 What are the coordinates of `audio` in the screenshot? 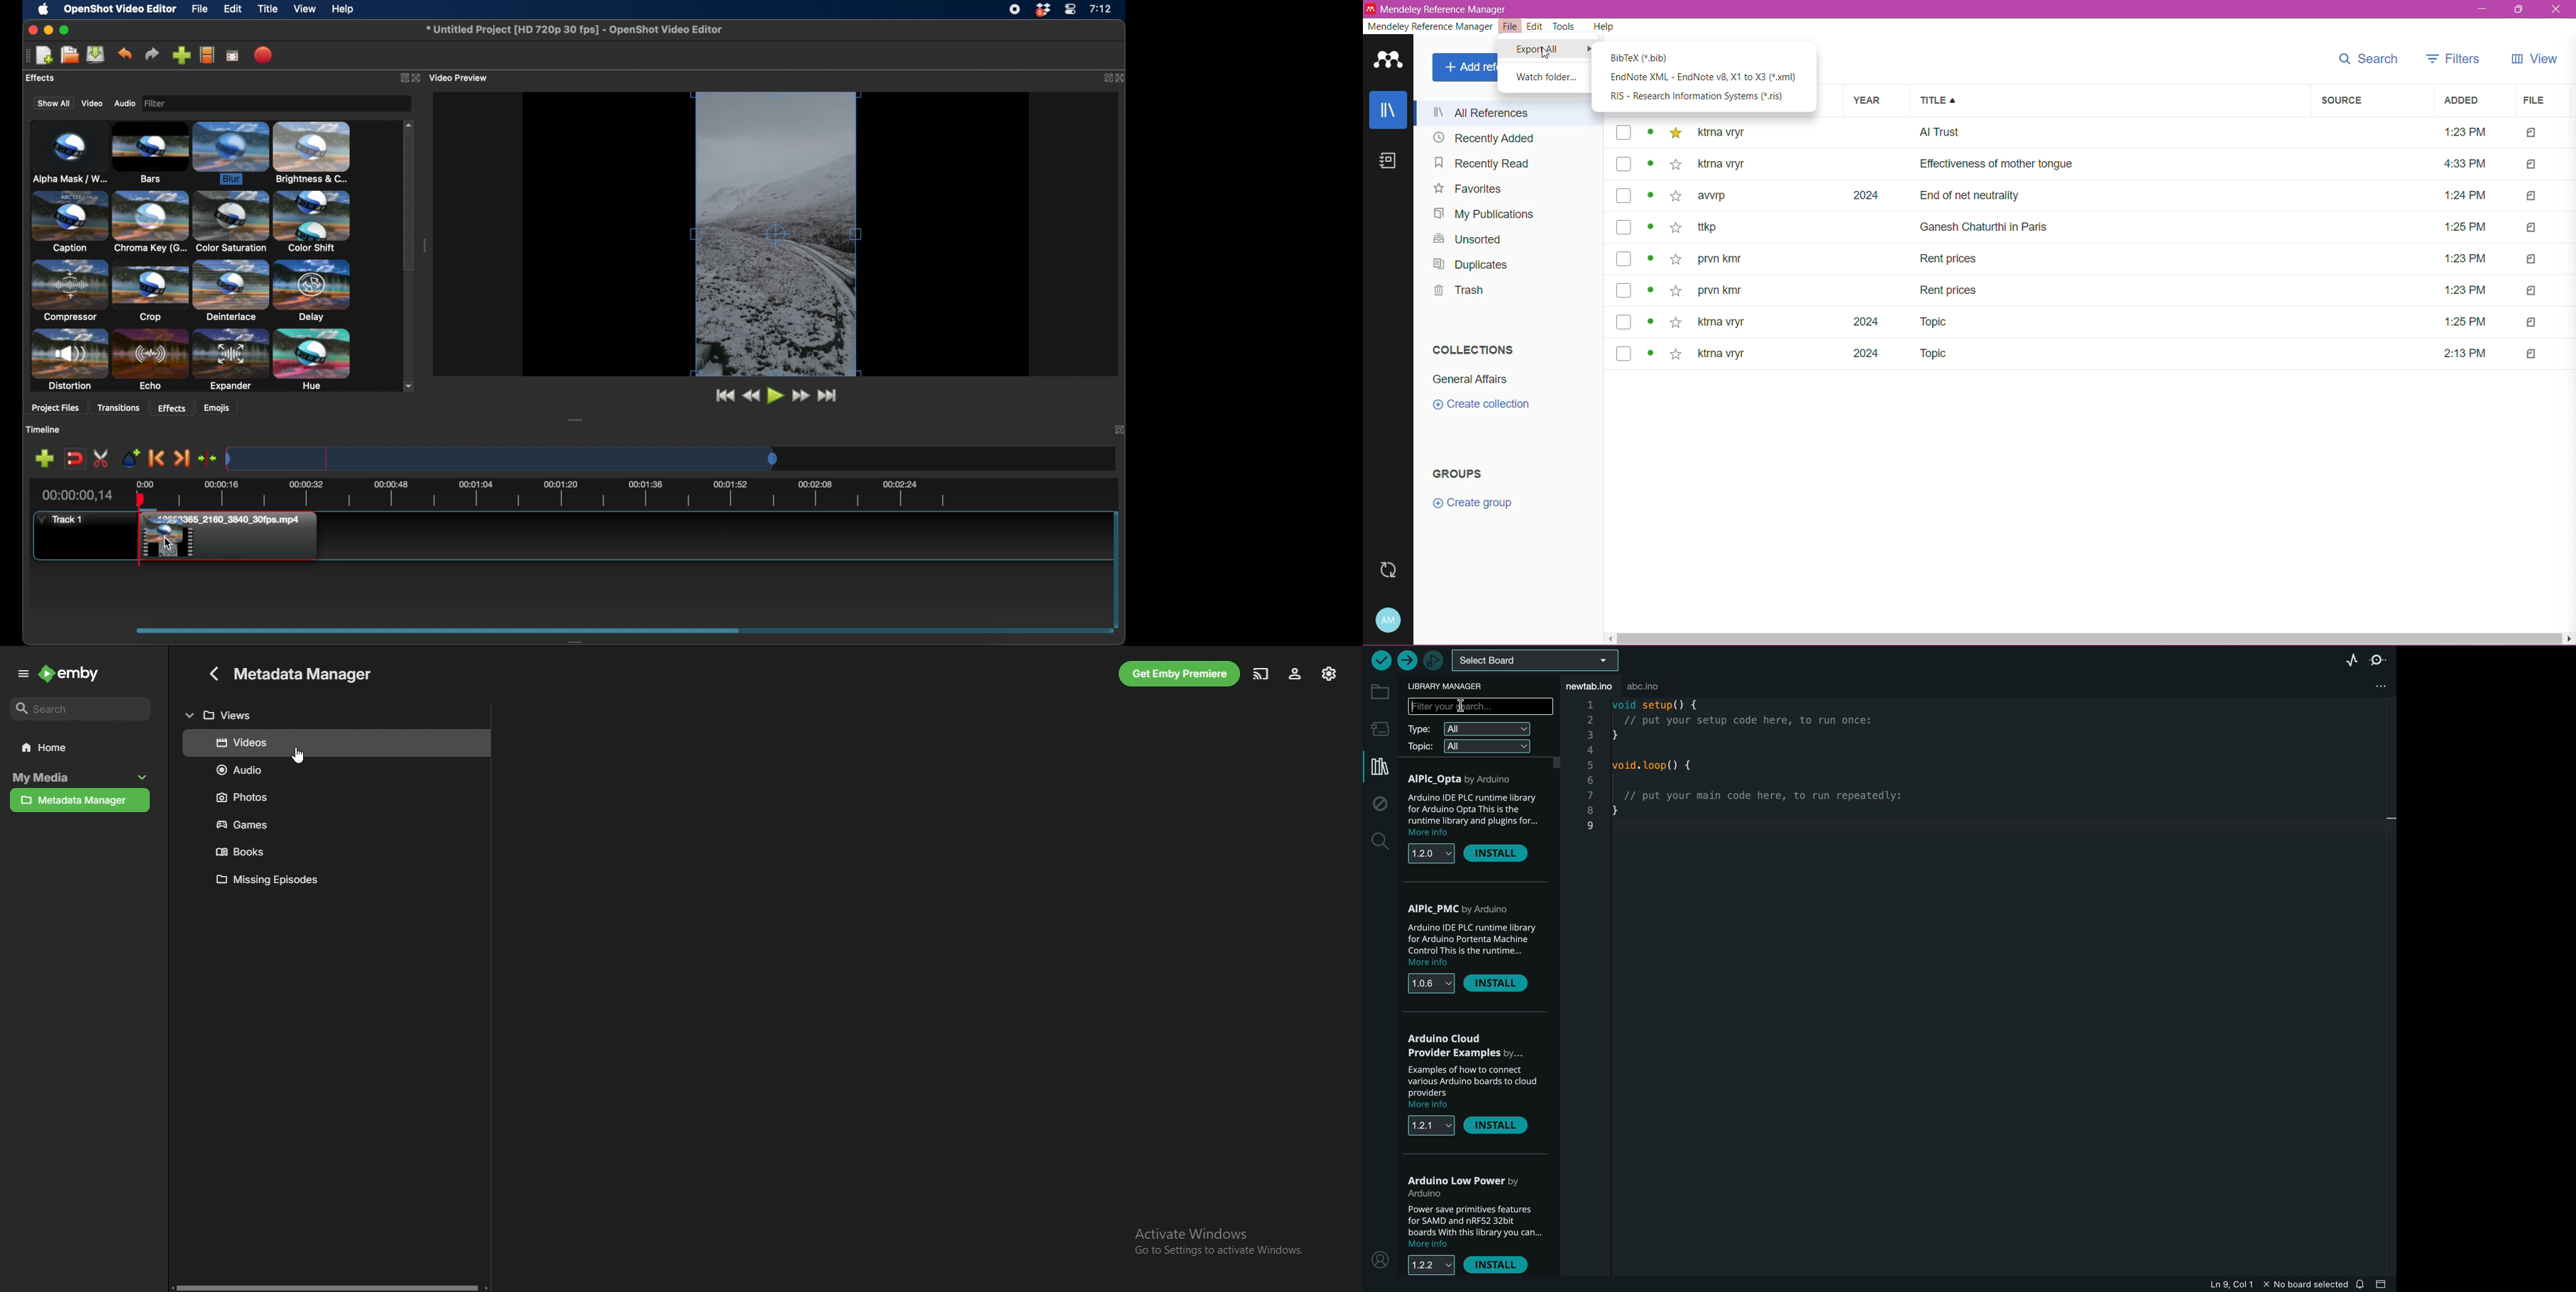 It's located at (336, 770).